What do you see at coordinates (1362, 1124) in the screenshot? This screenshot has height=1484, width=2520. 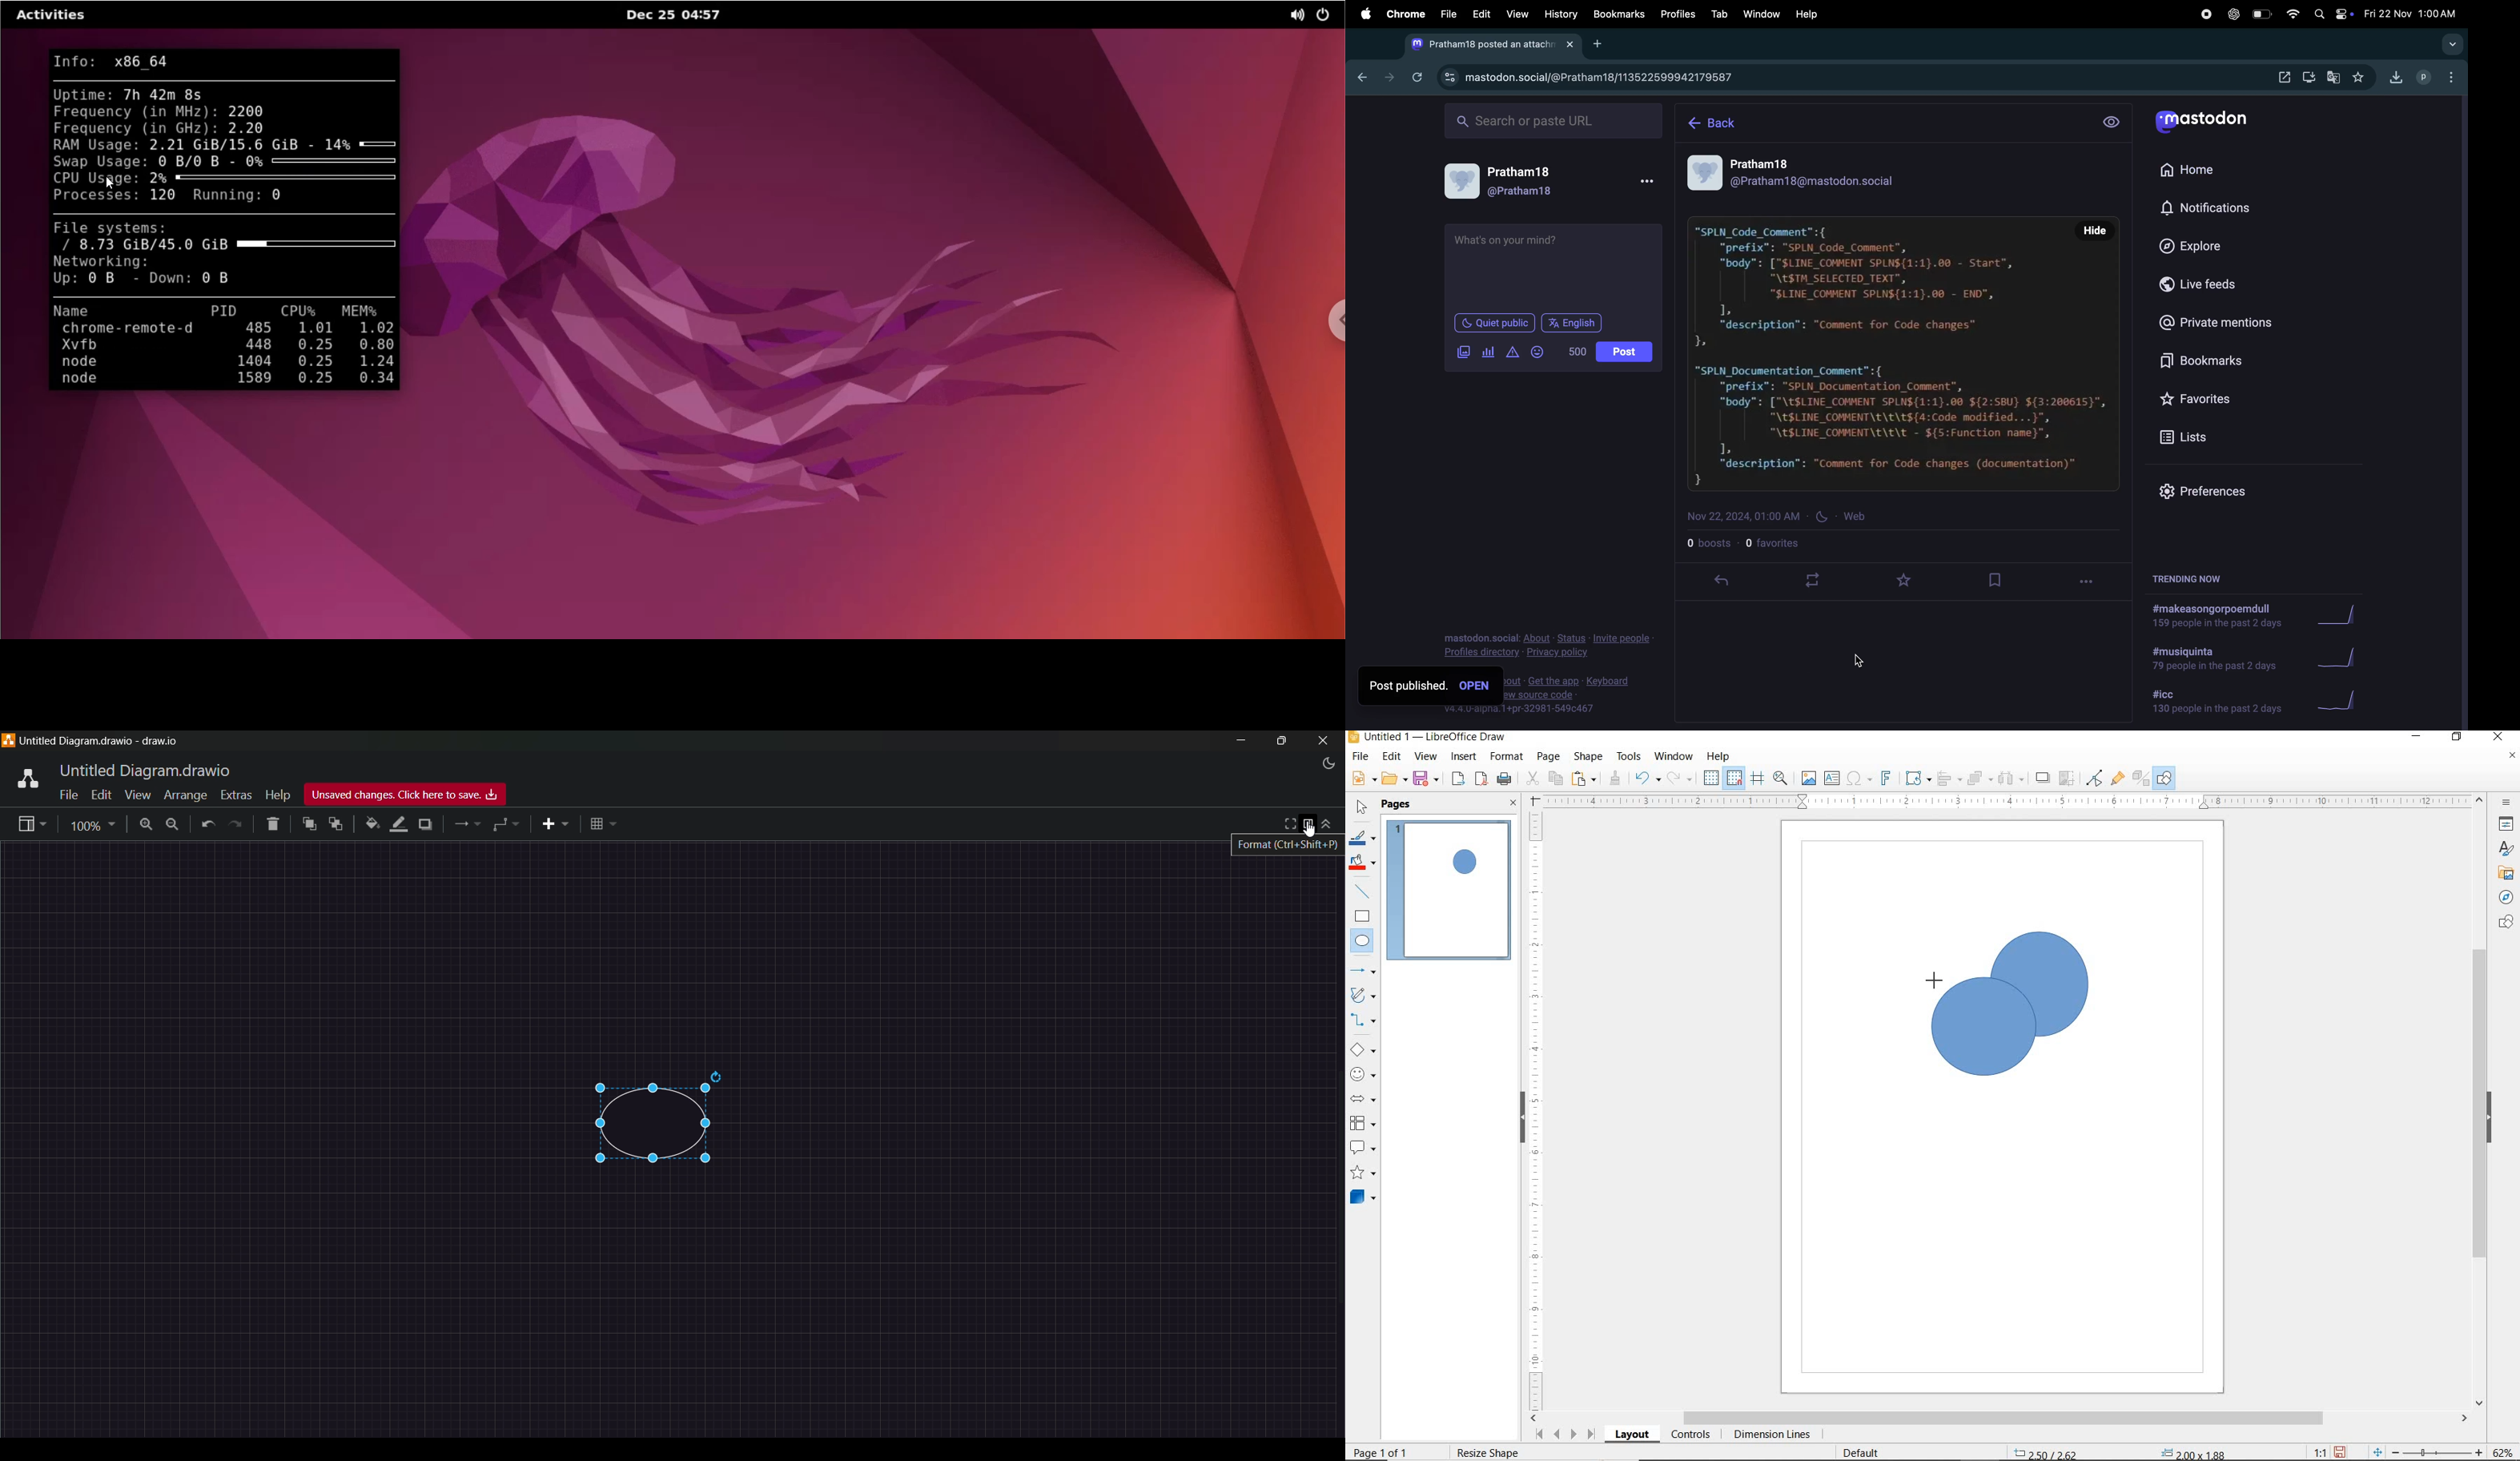 I see `FLOWCHART` at bounding box center [1362, 1124].